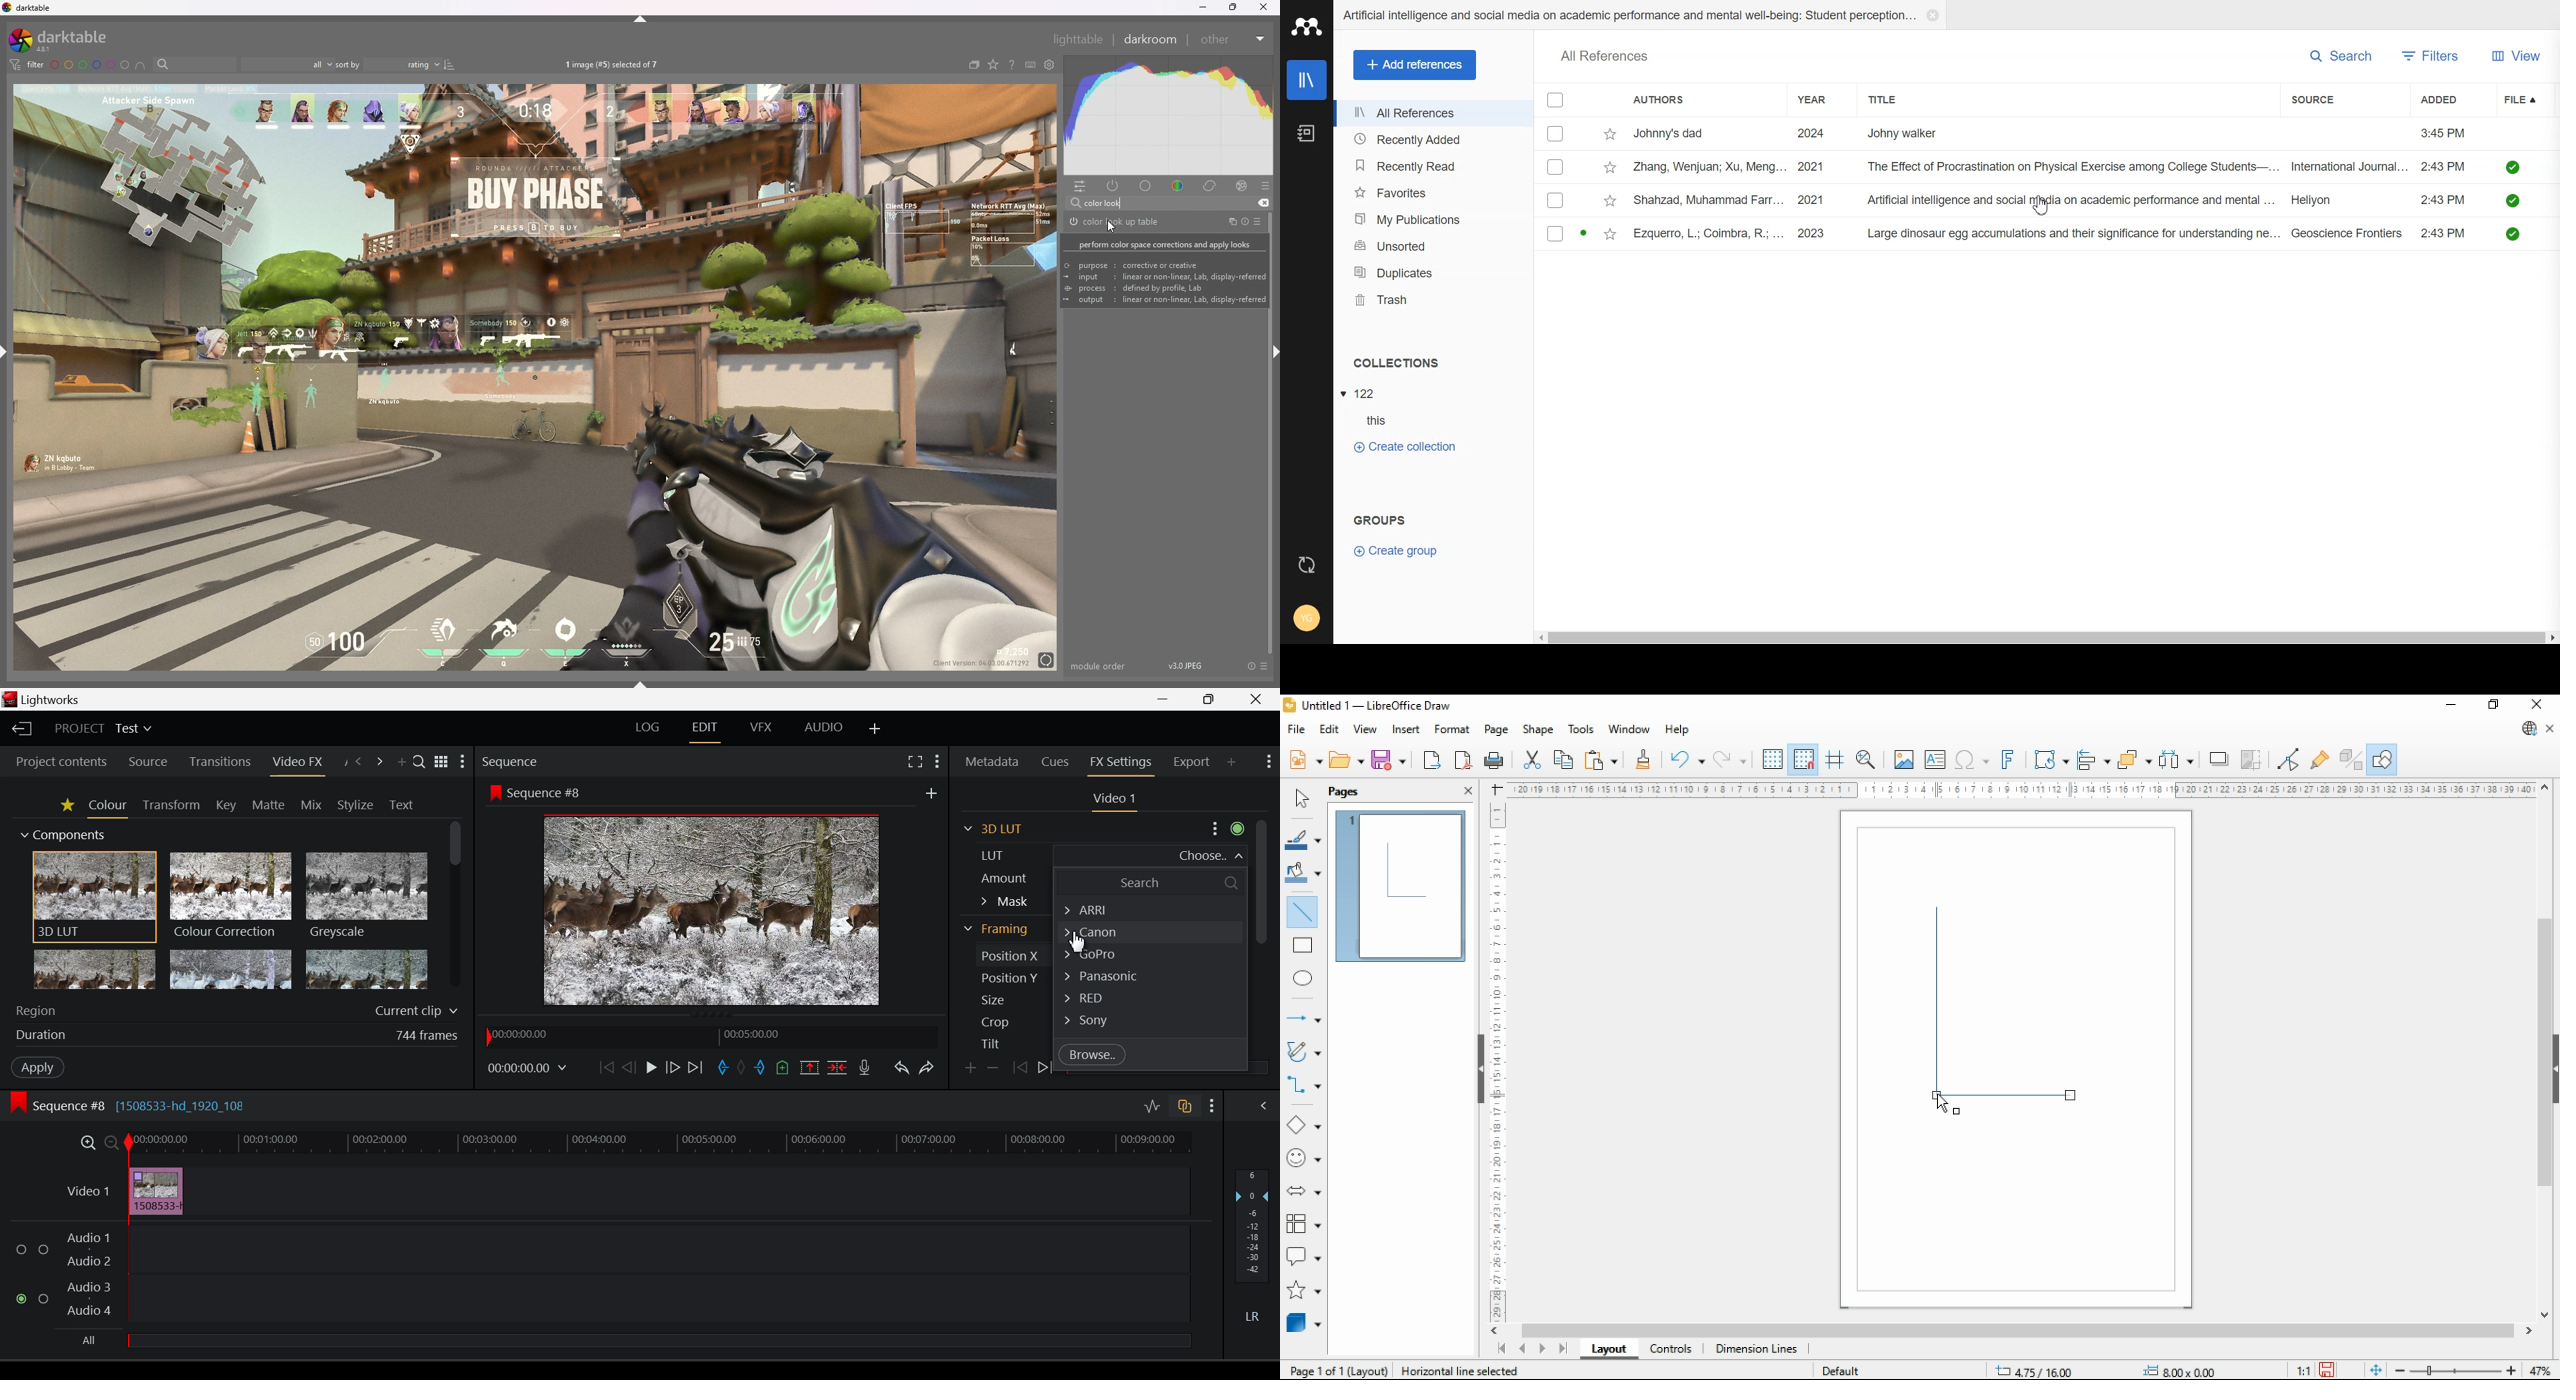 The height and width of the screenshot is (1400, 2576). What do you see at coordinates (1233, 7) in the screenshot?
I see `resize` at bounding box center [1233, 7].